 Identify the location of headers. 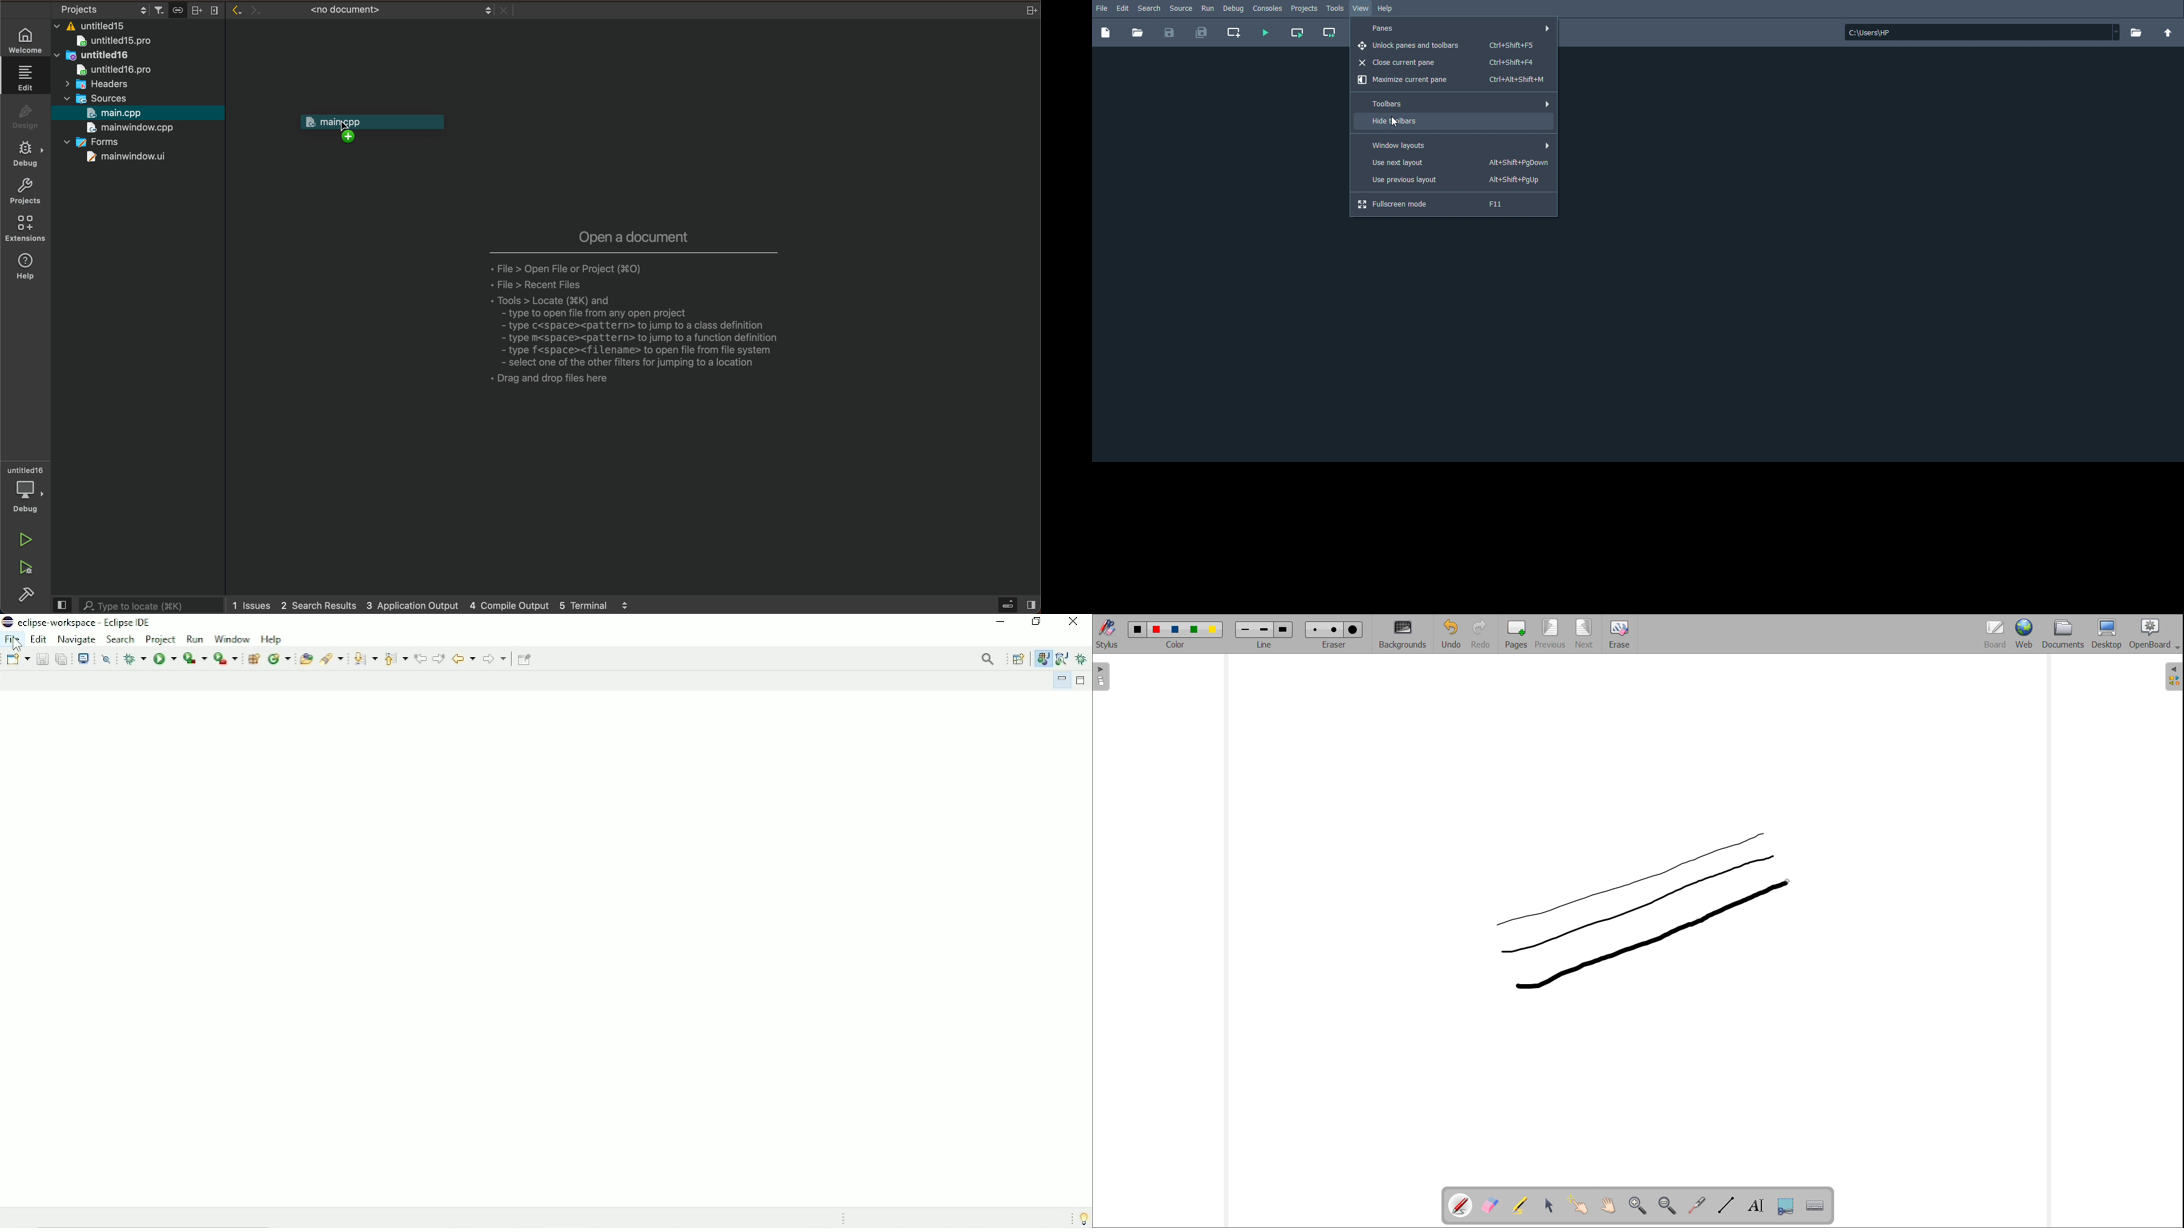
(96, 84).